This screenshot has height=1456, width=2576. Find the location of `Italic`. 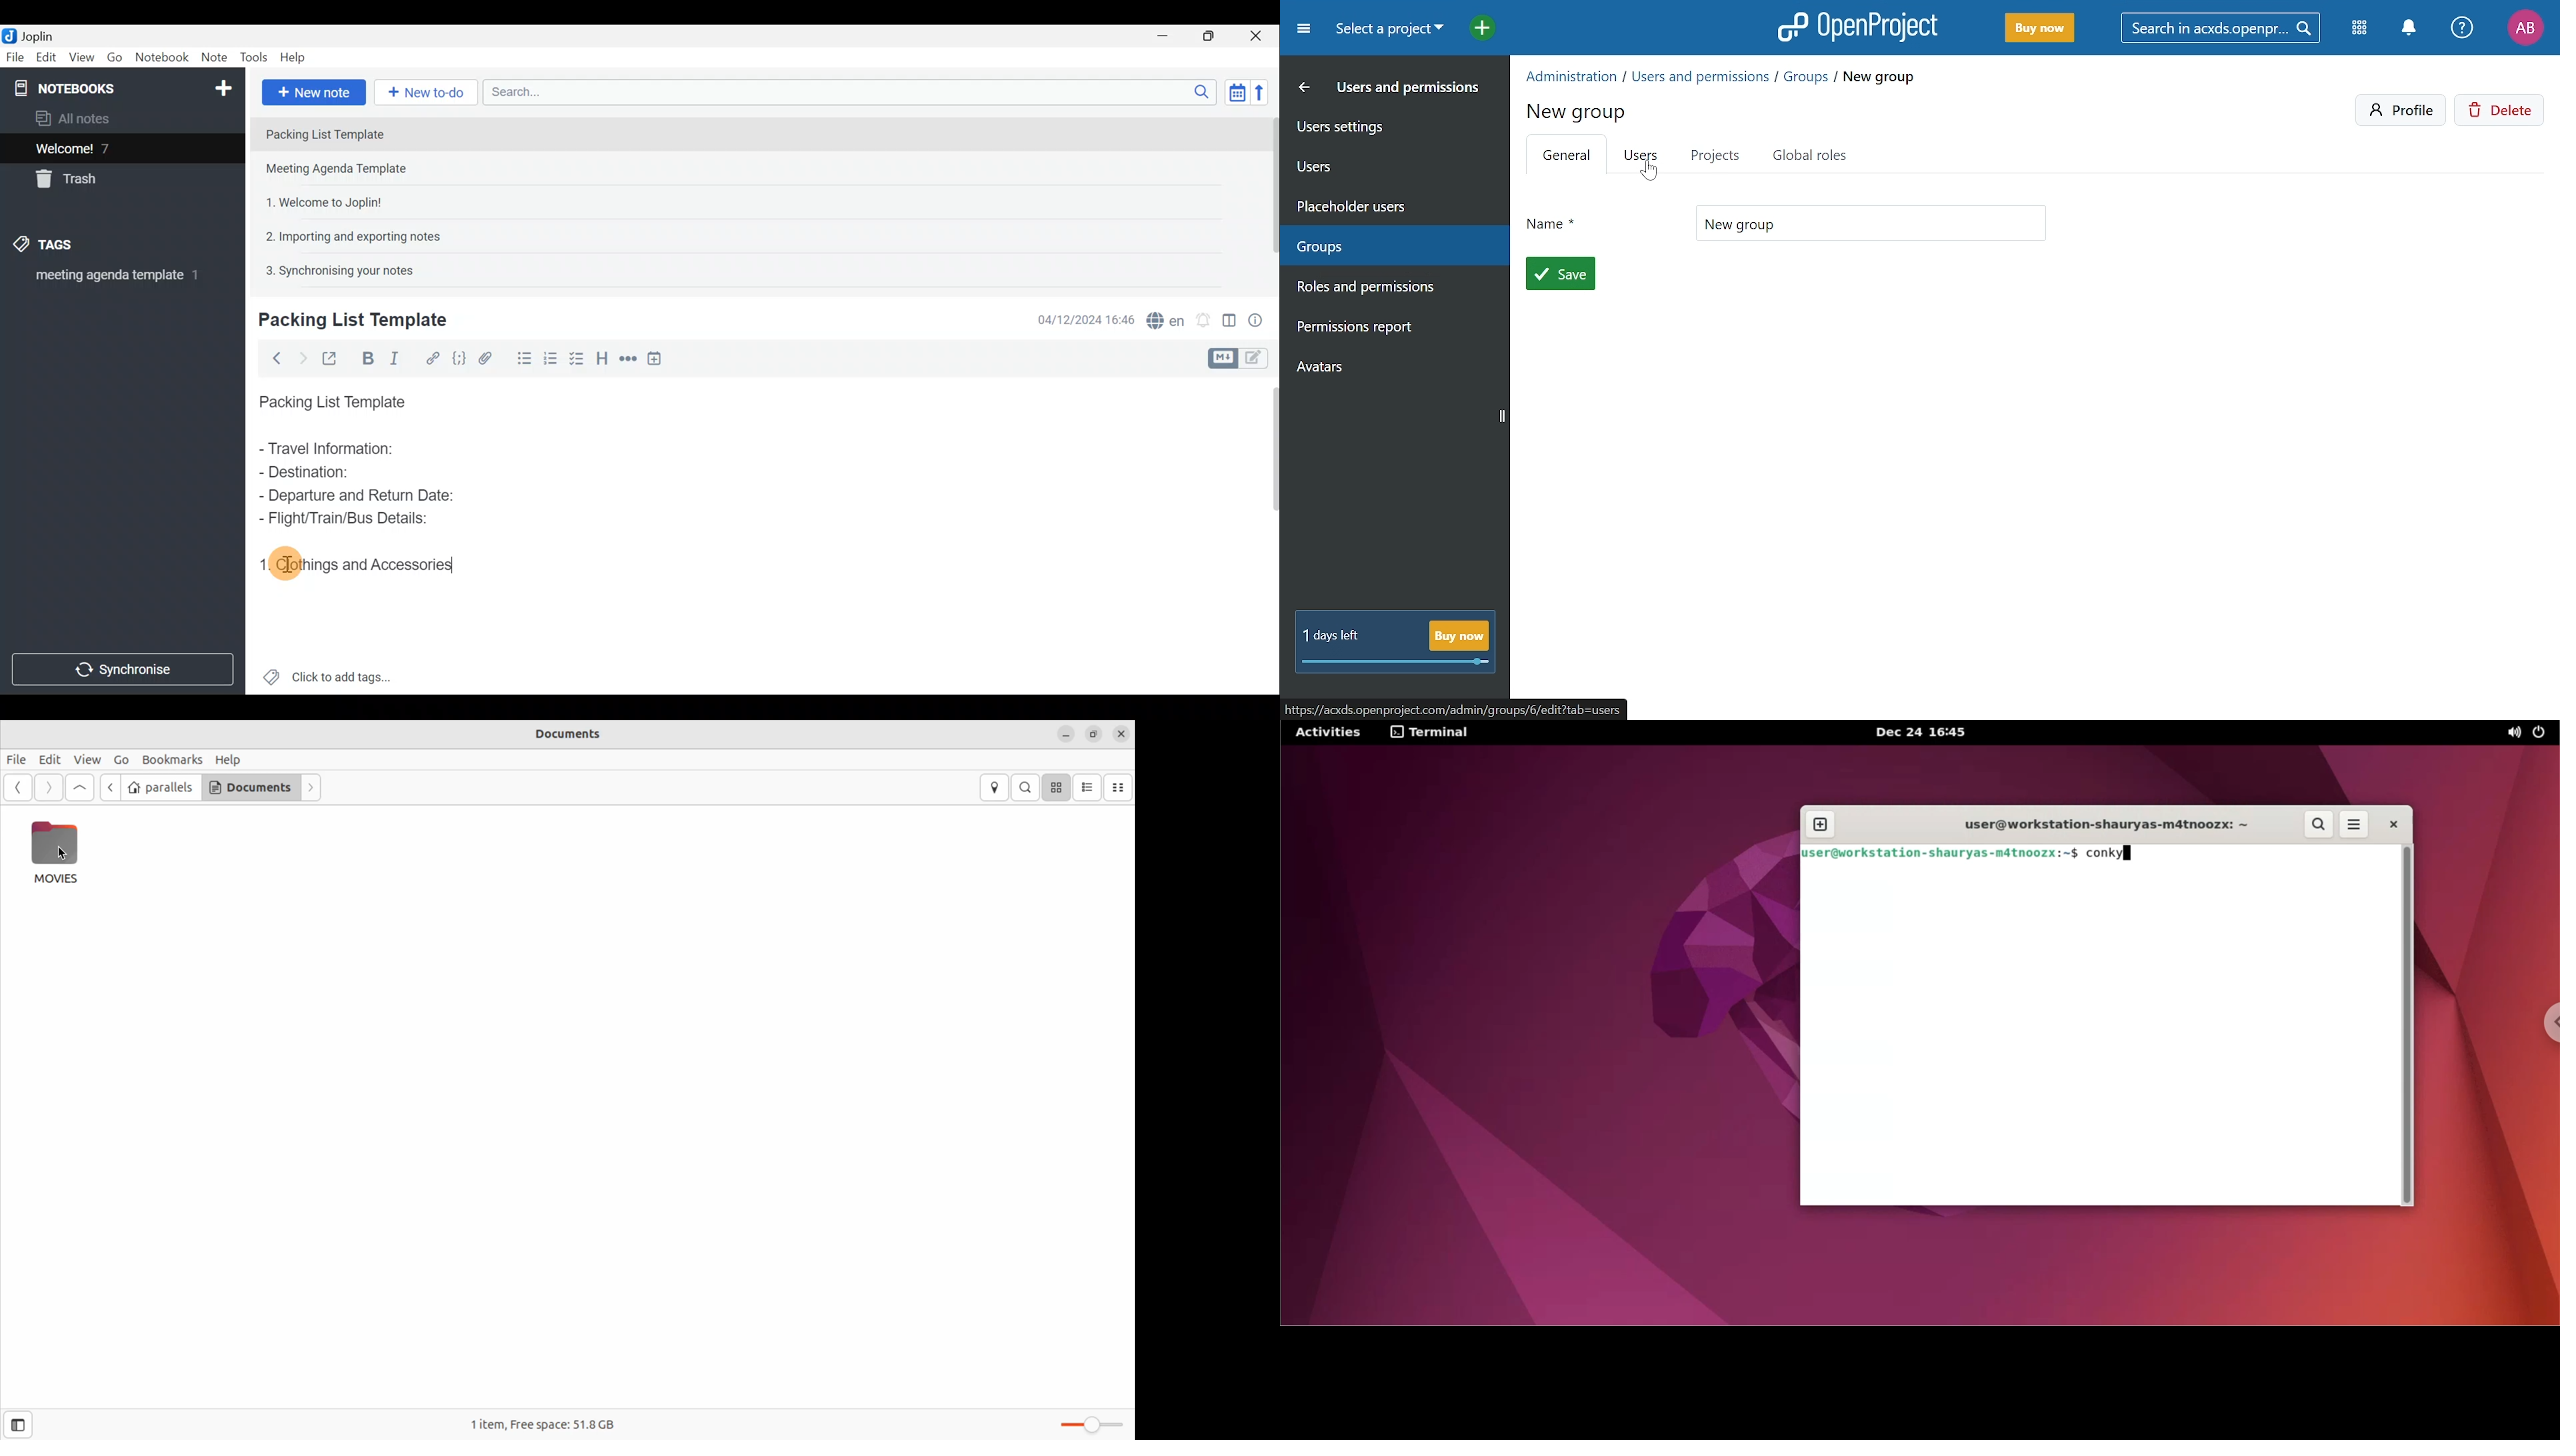

Italic is located at coordinates (399, 358).